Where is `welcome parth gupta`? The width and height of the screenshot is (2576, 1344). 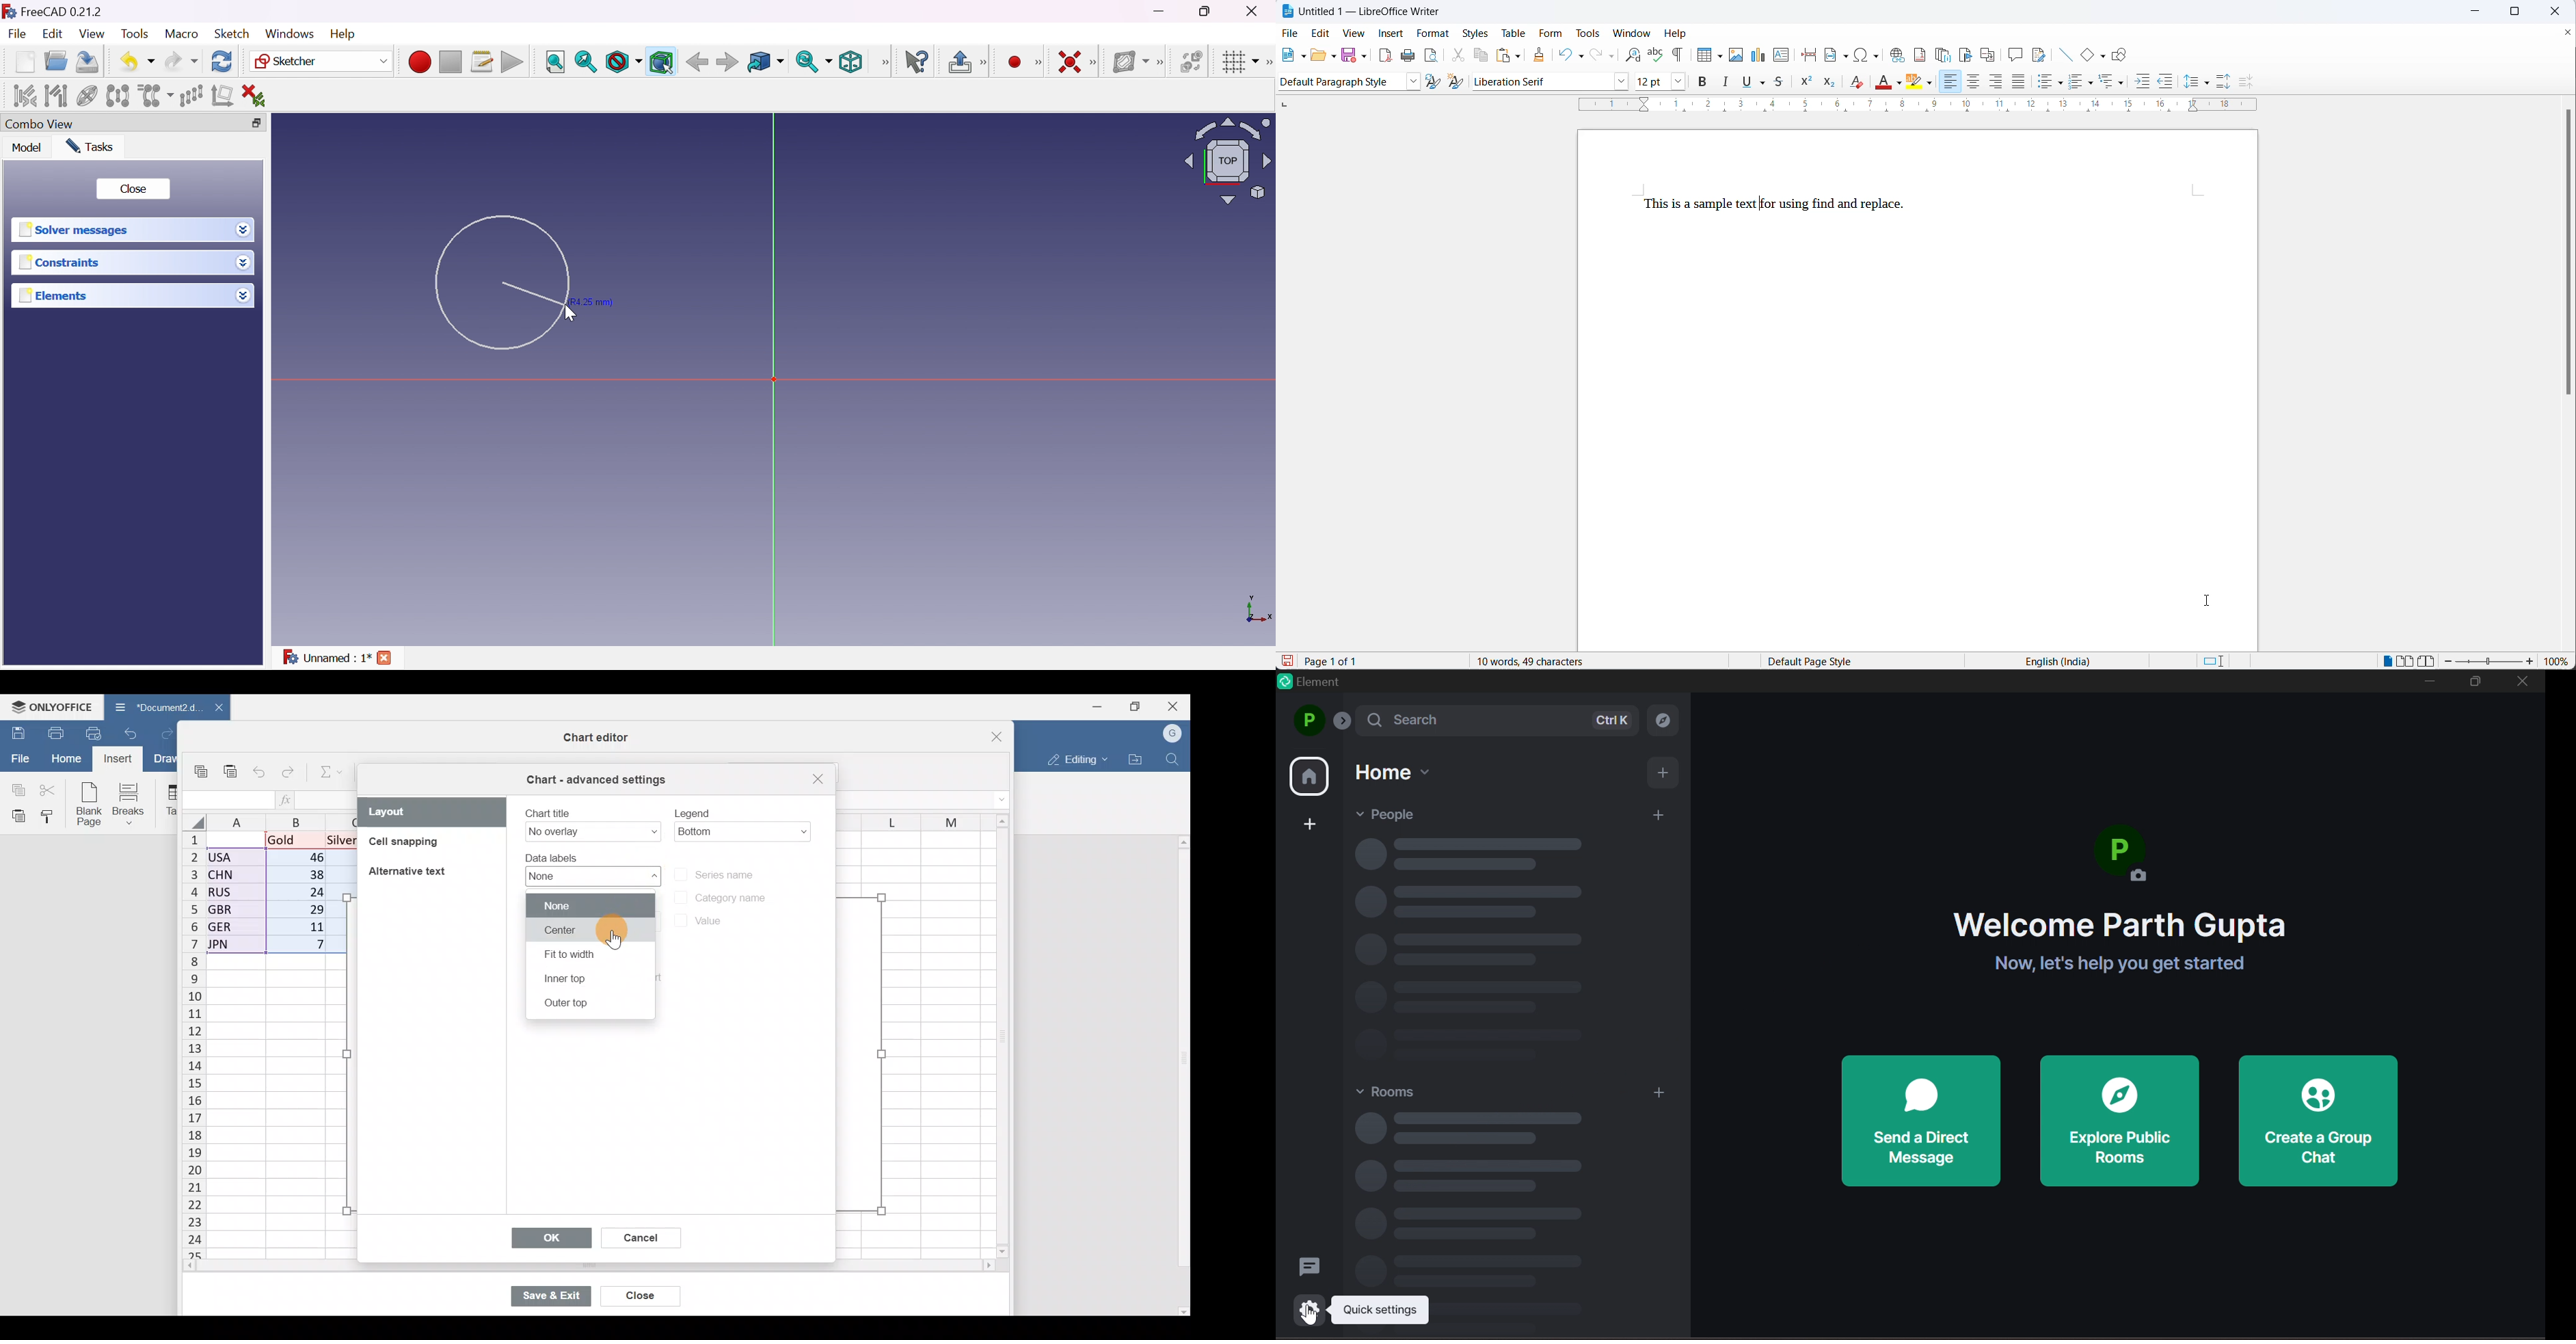
welcome parth gupta is located at coordinates (2120, 926).